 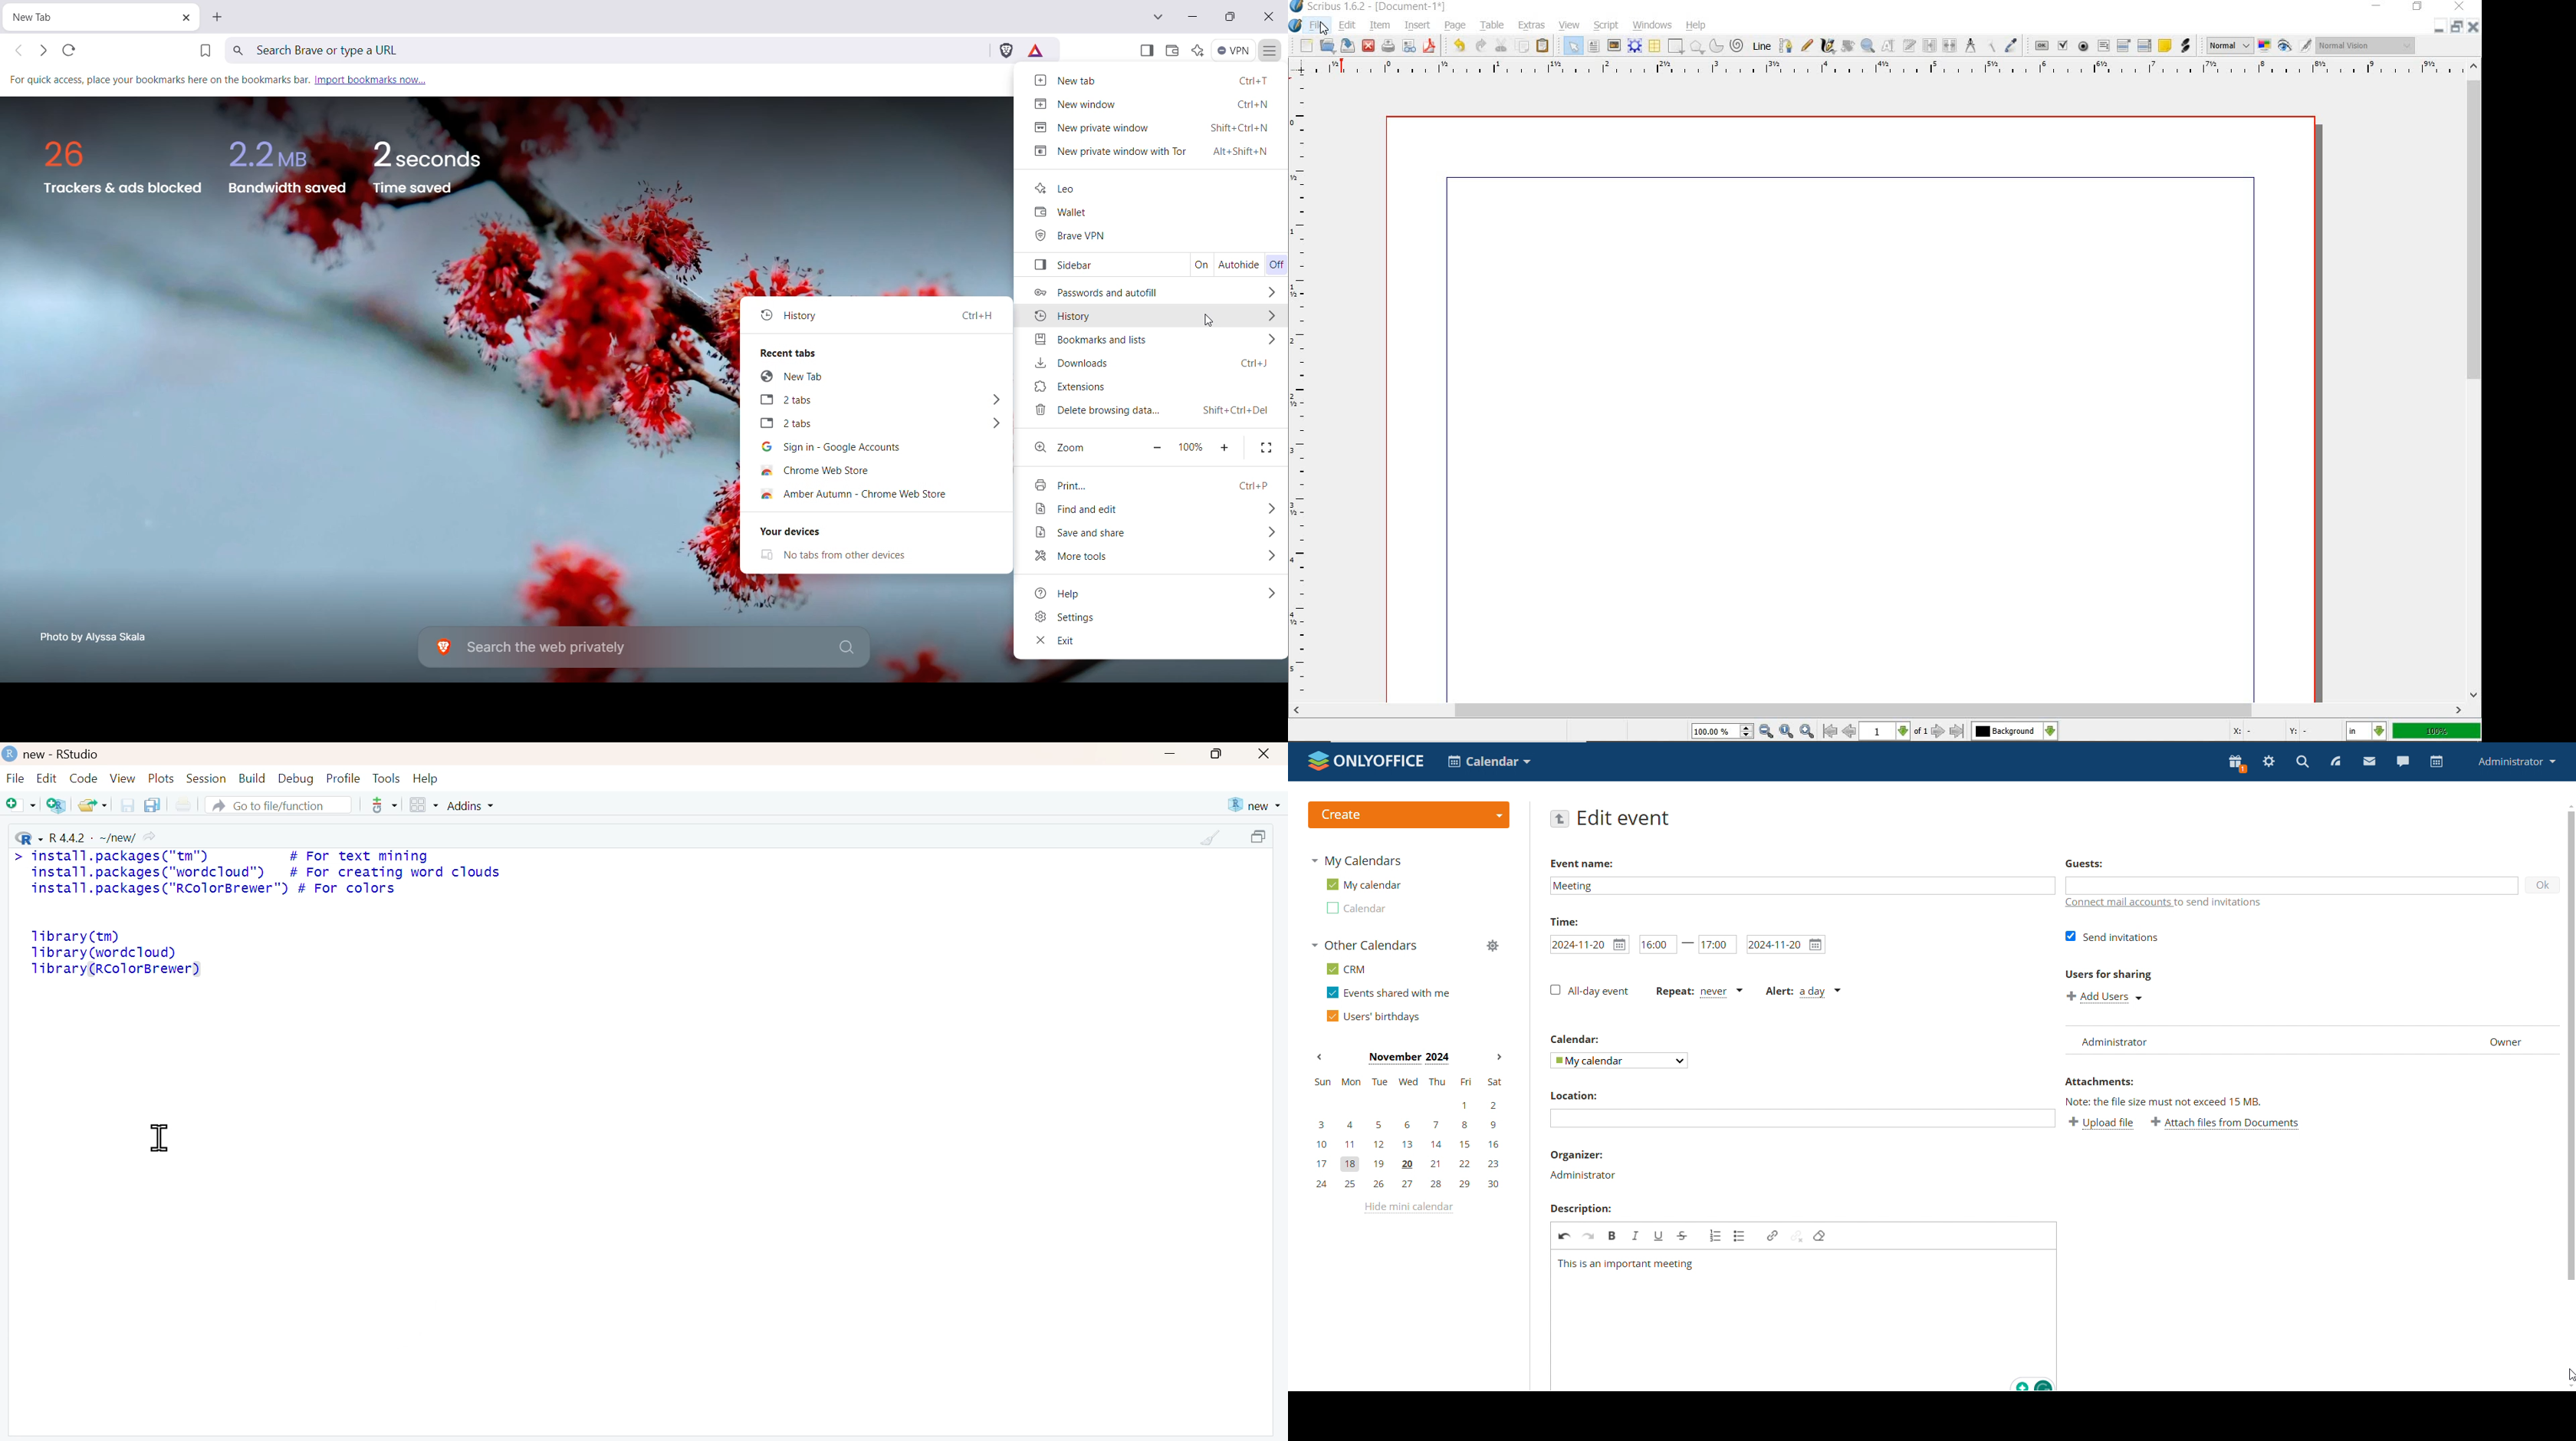 I want to click on install.packages("tm") # For text mining, so click(x=232, y=856).